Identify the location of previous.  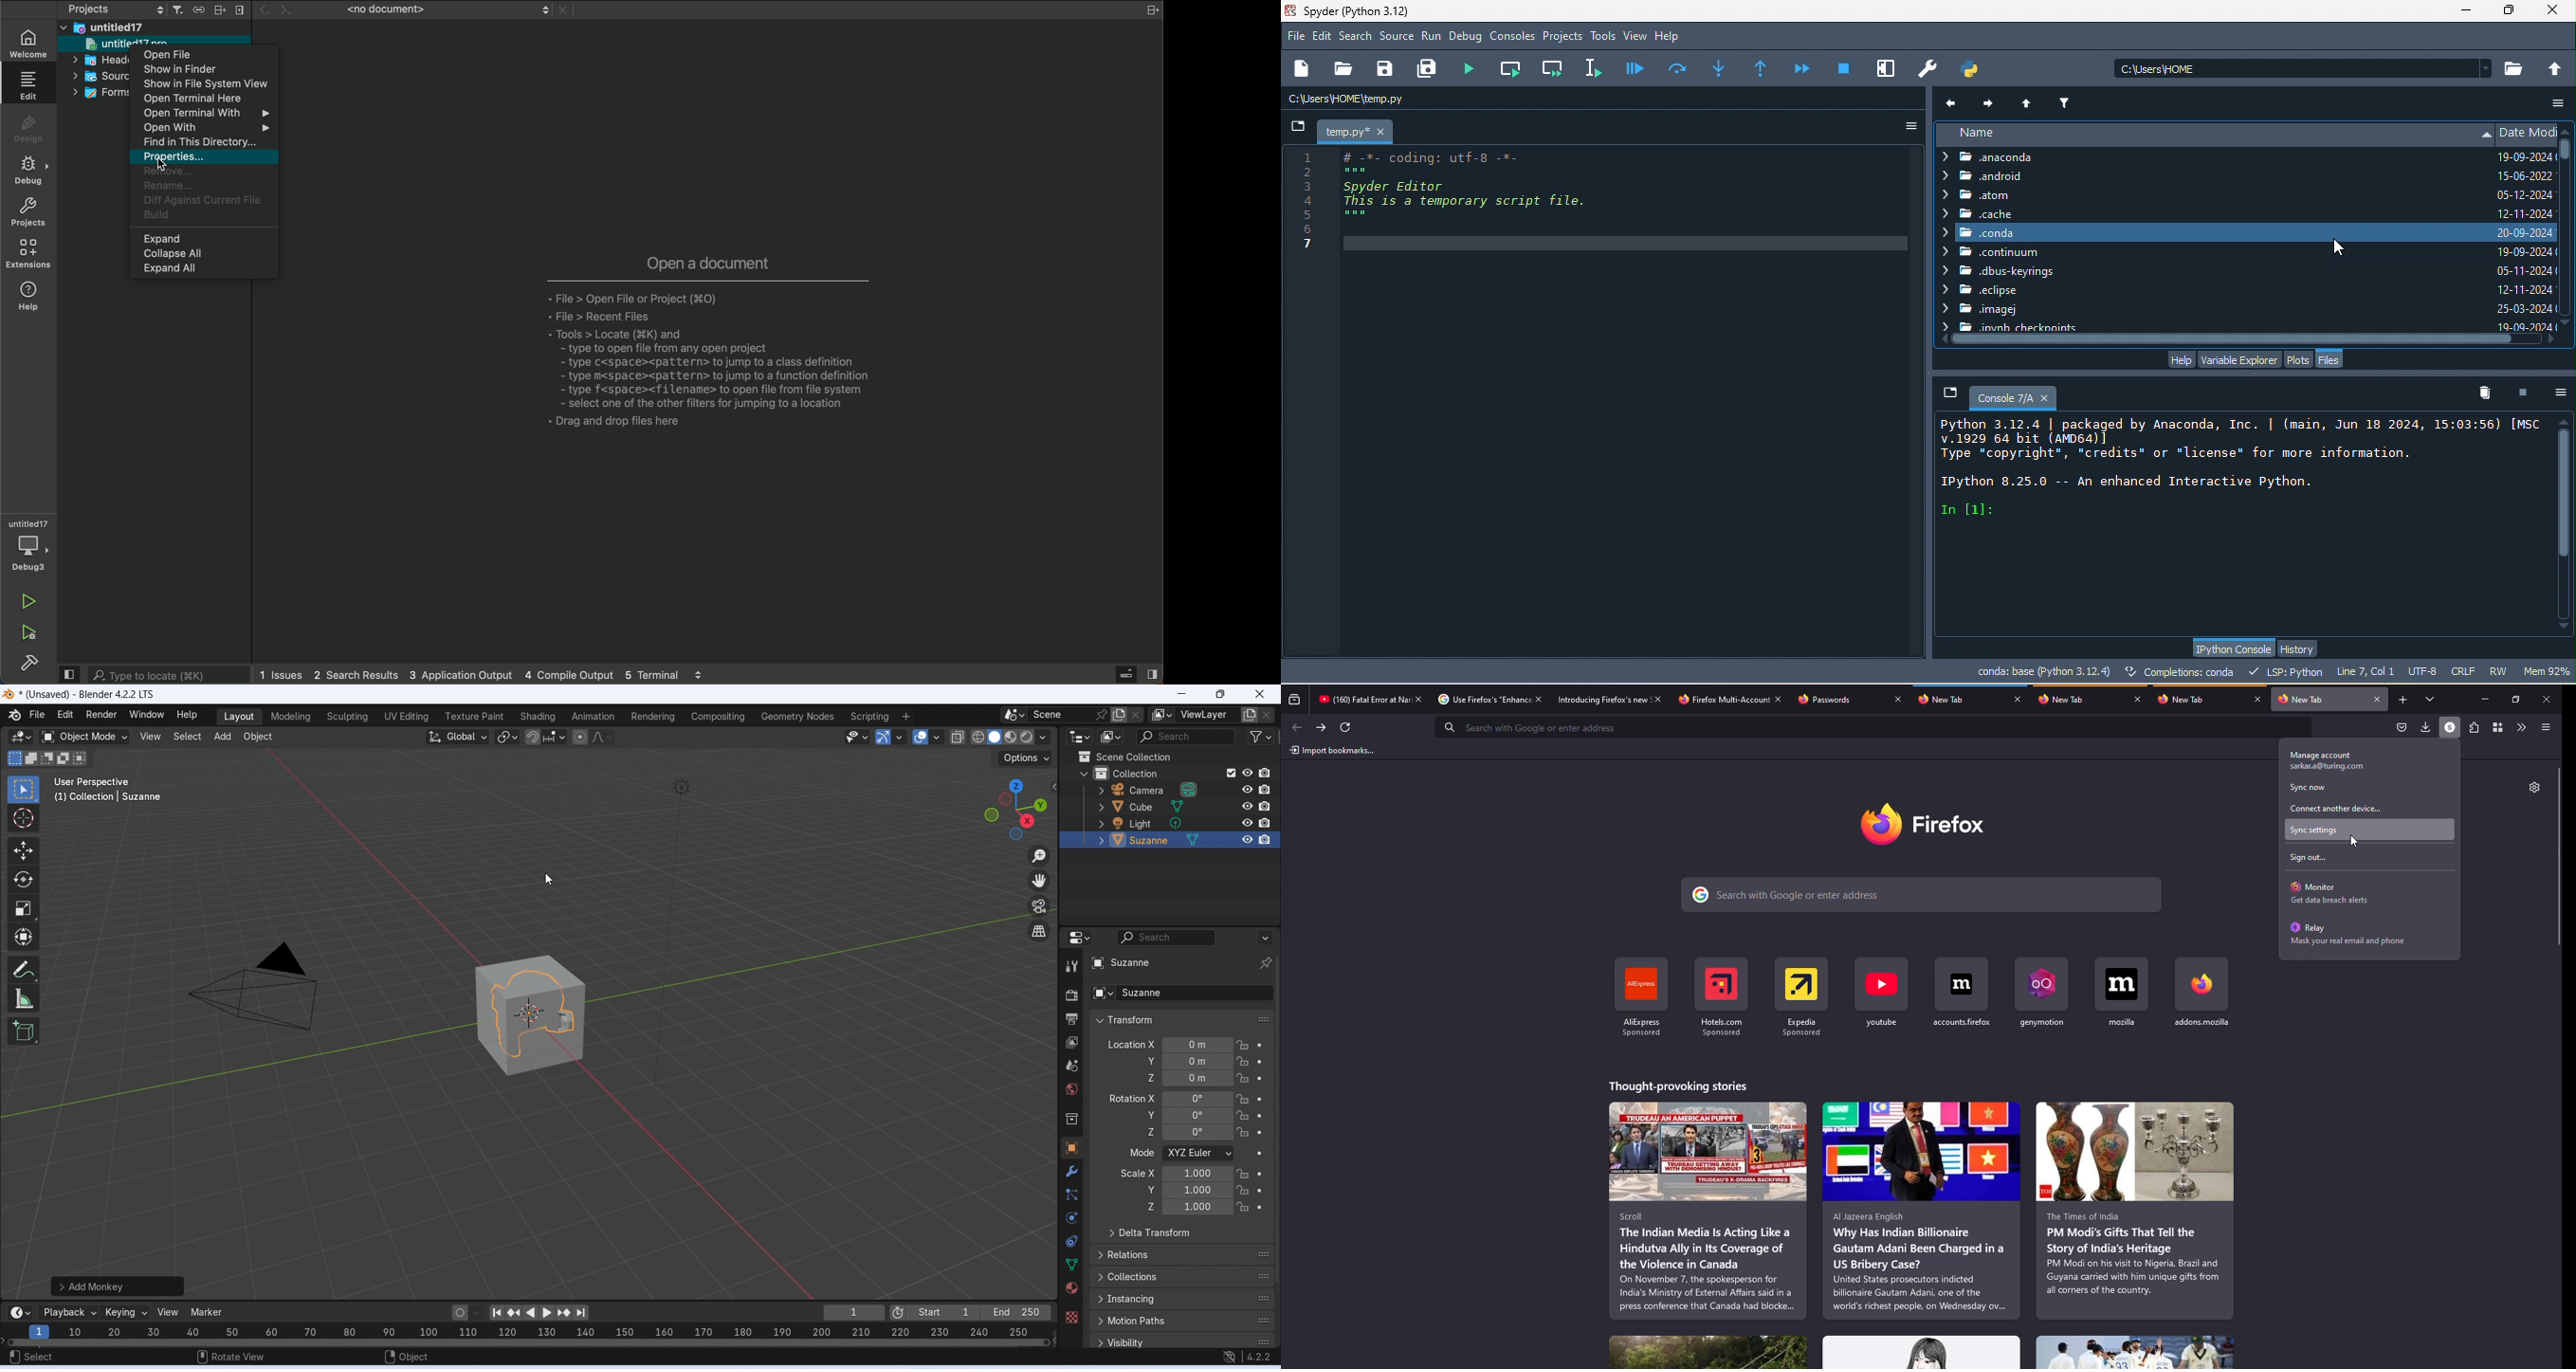
(1953, 102).